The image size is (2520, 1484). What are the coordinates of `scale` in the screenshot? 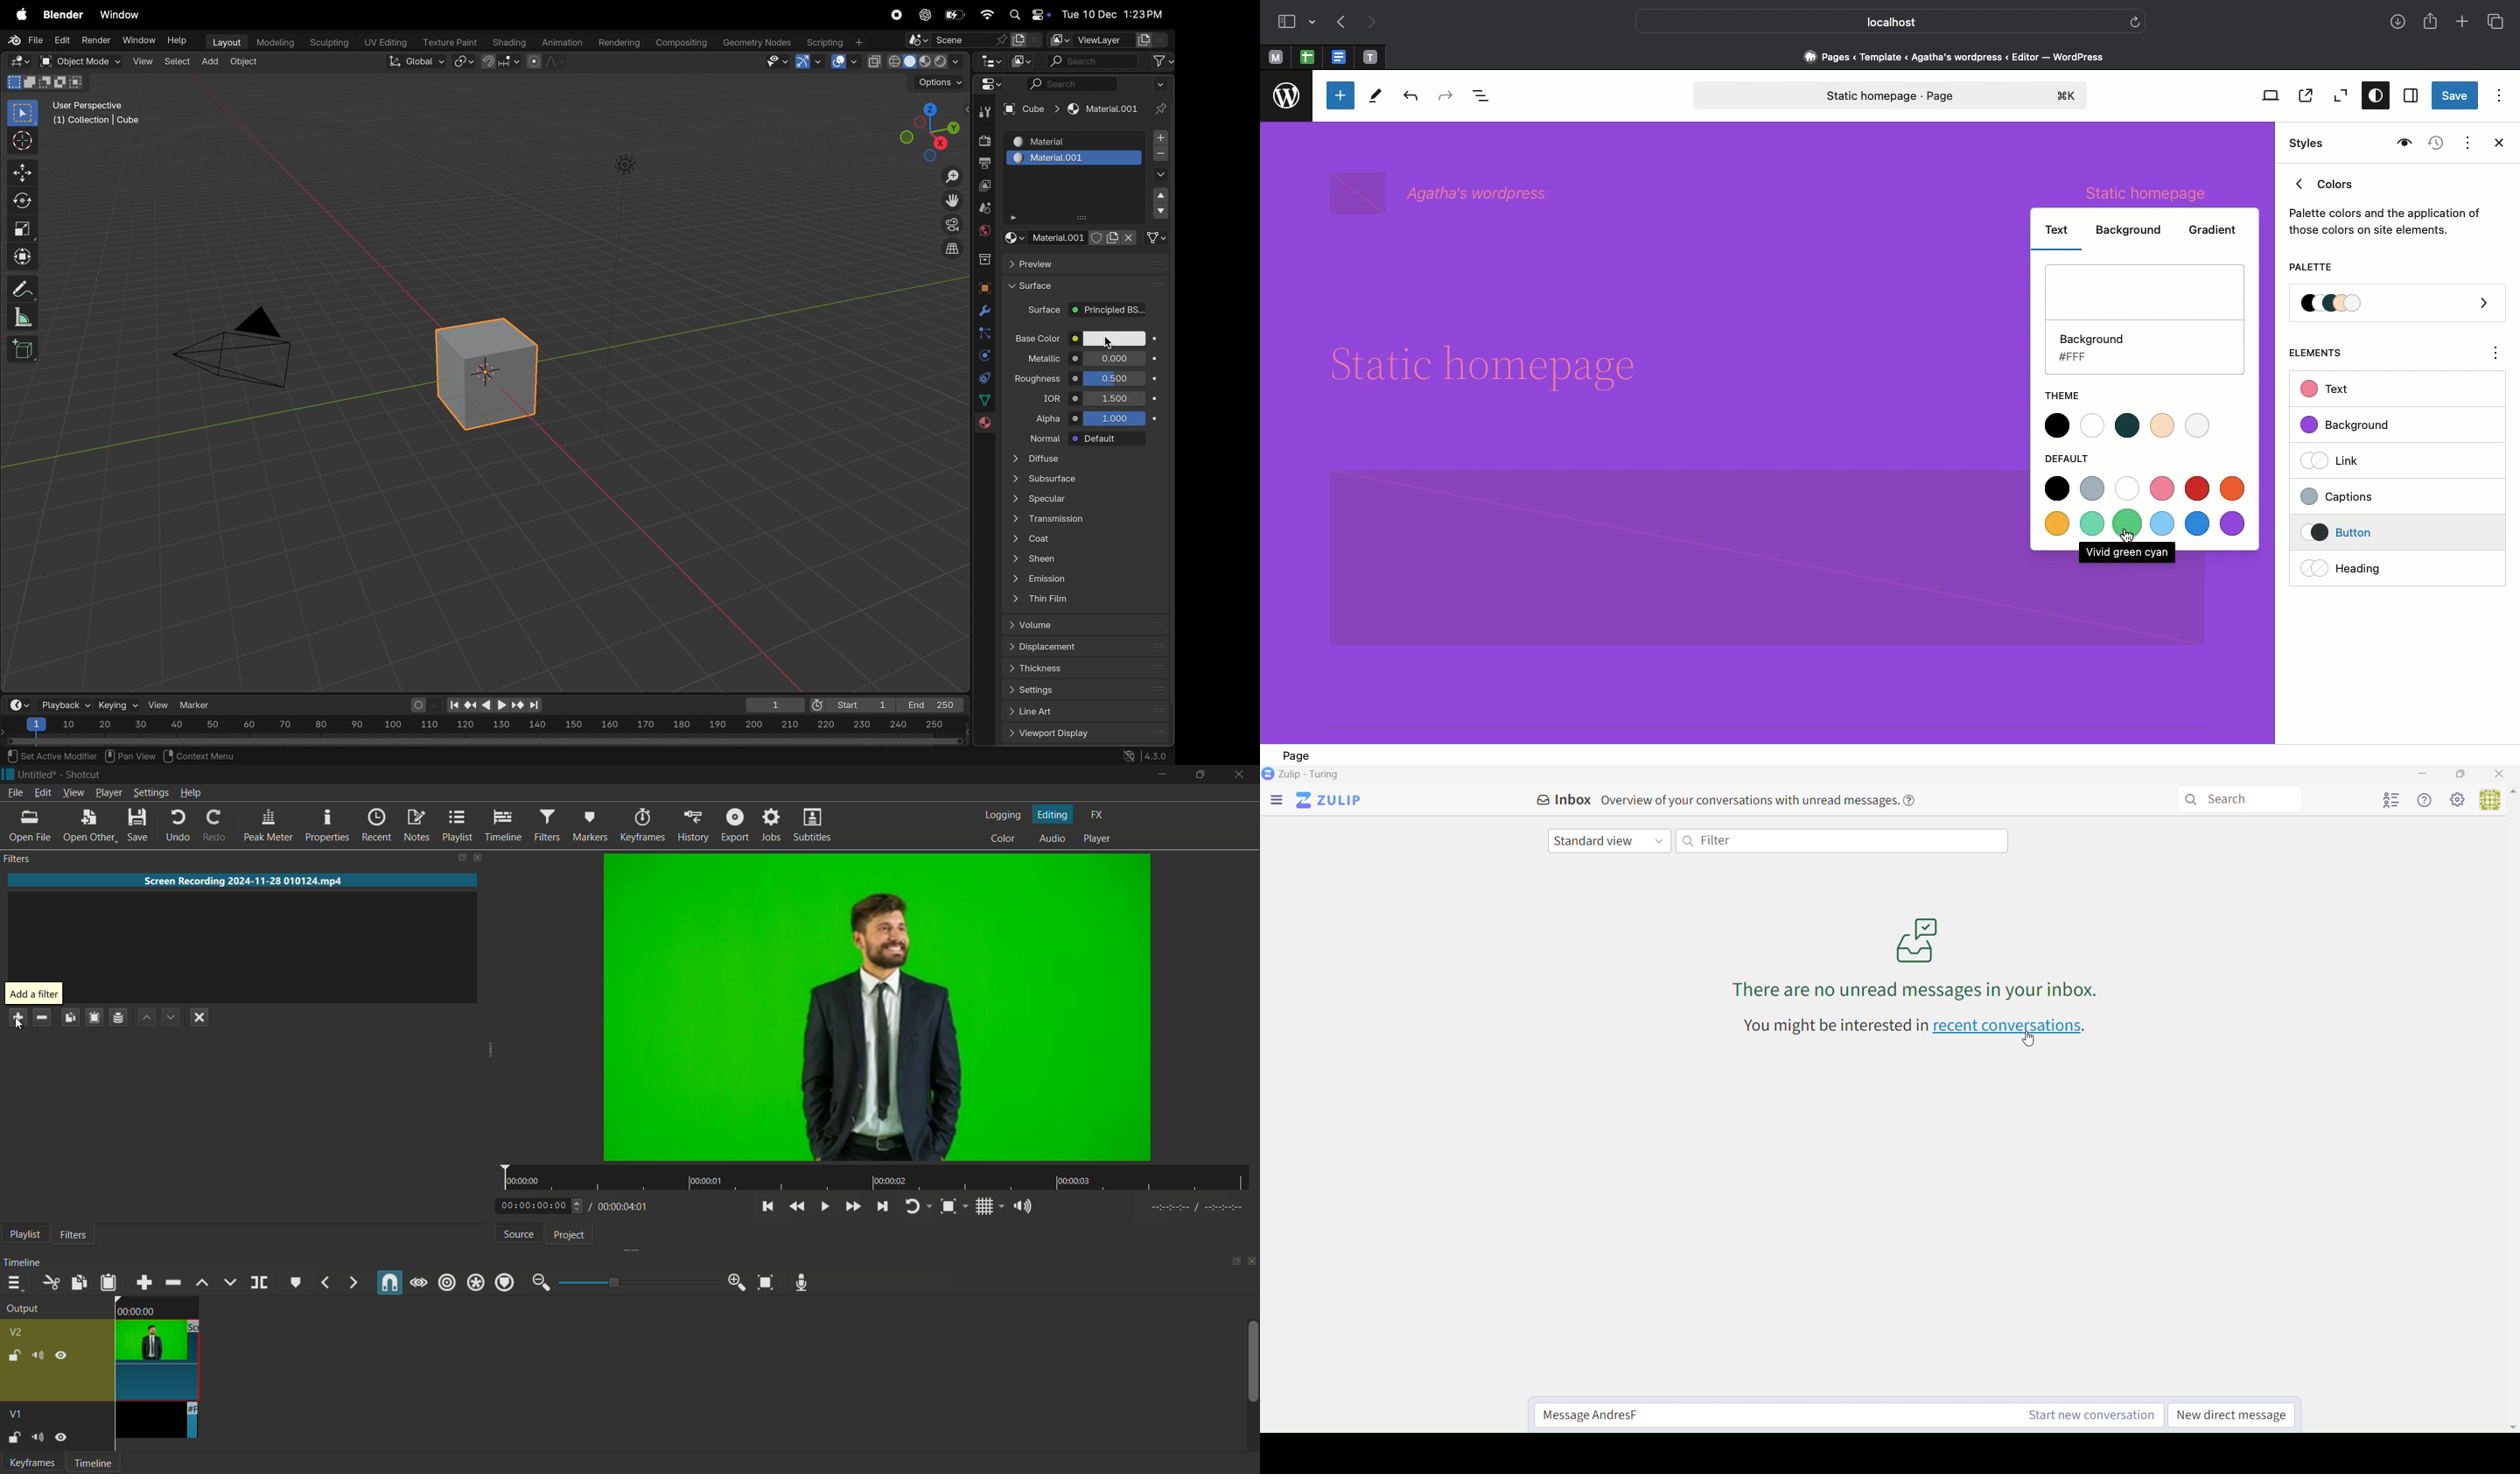 It's located at (484, 726).